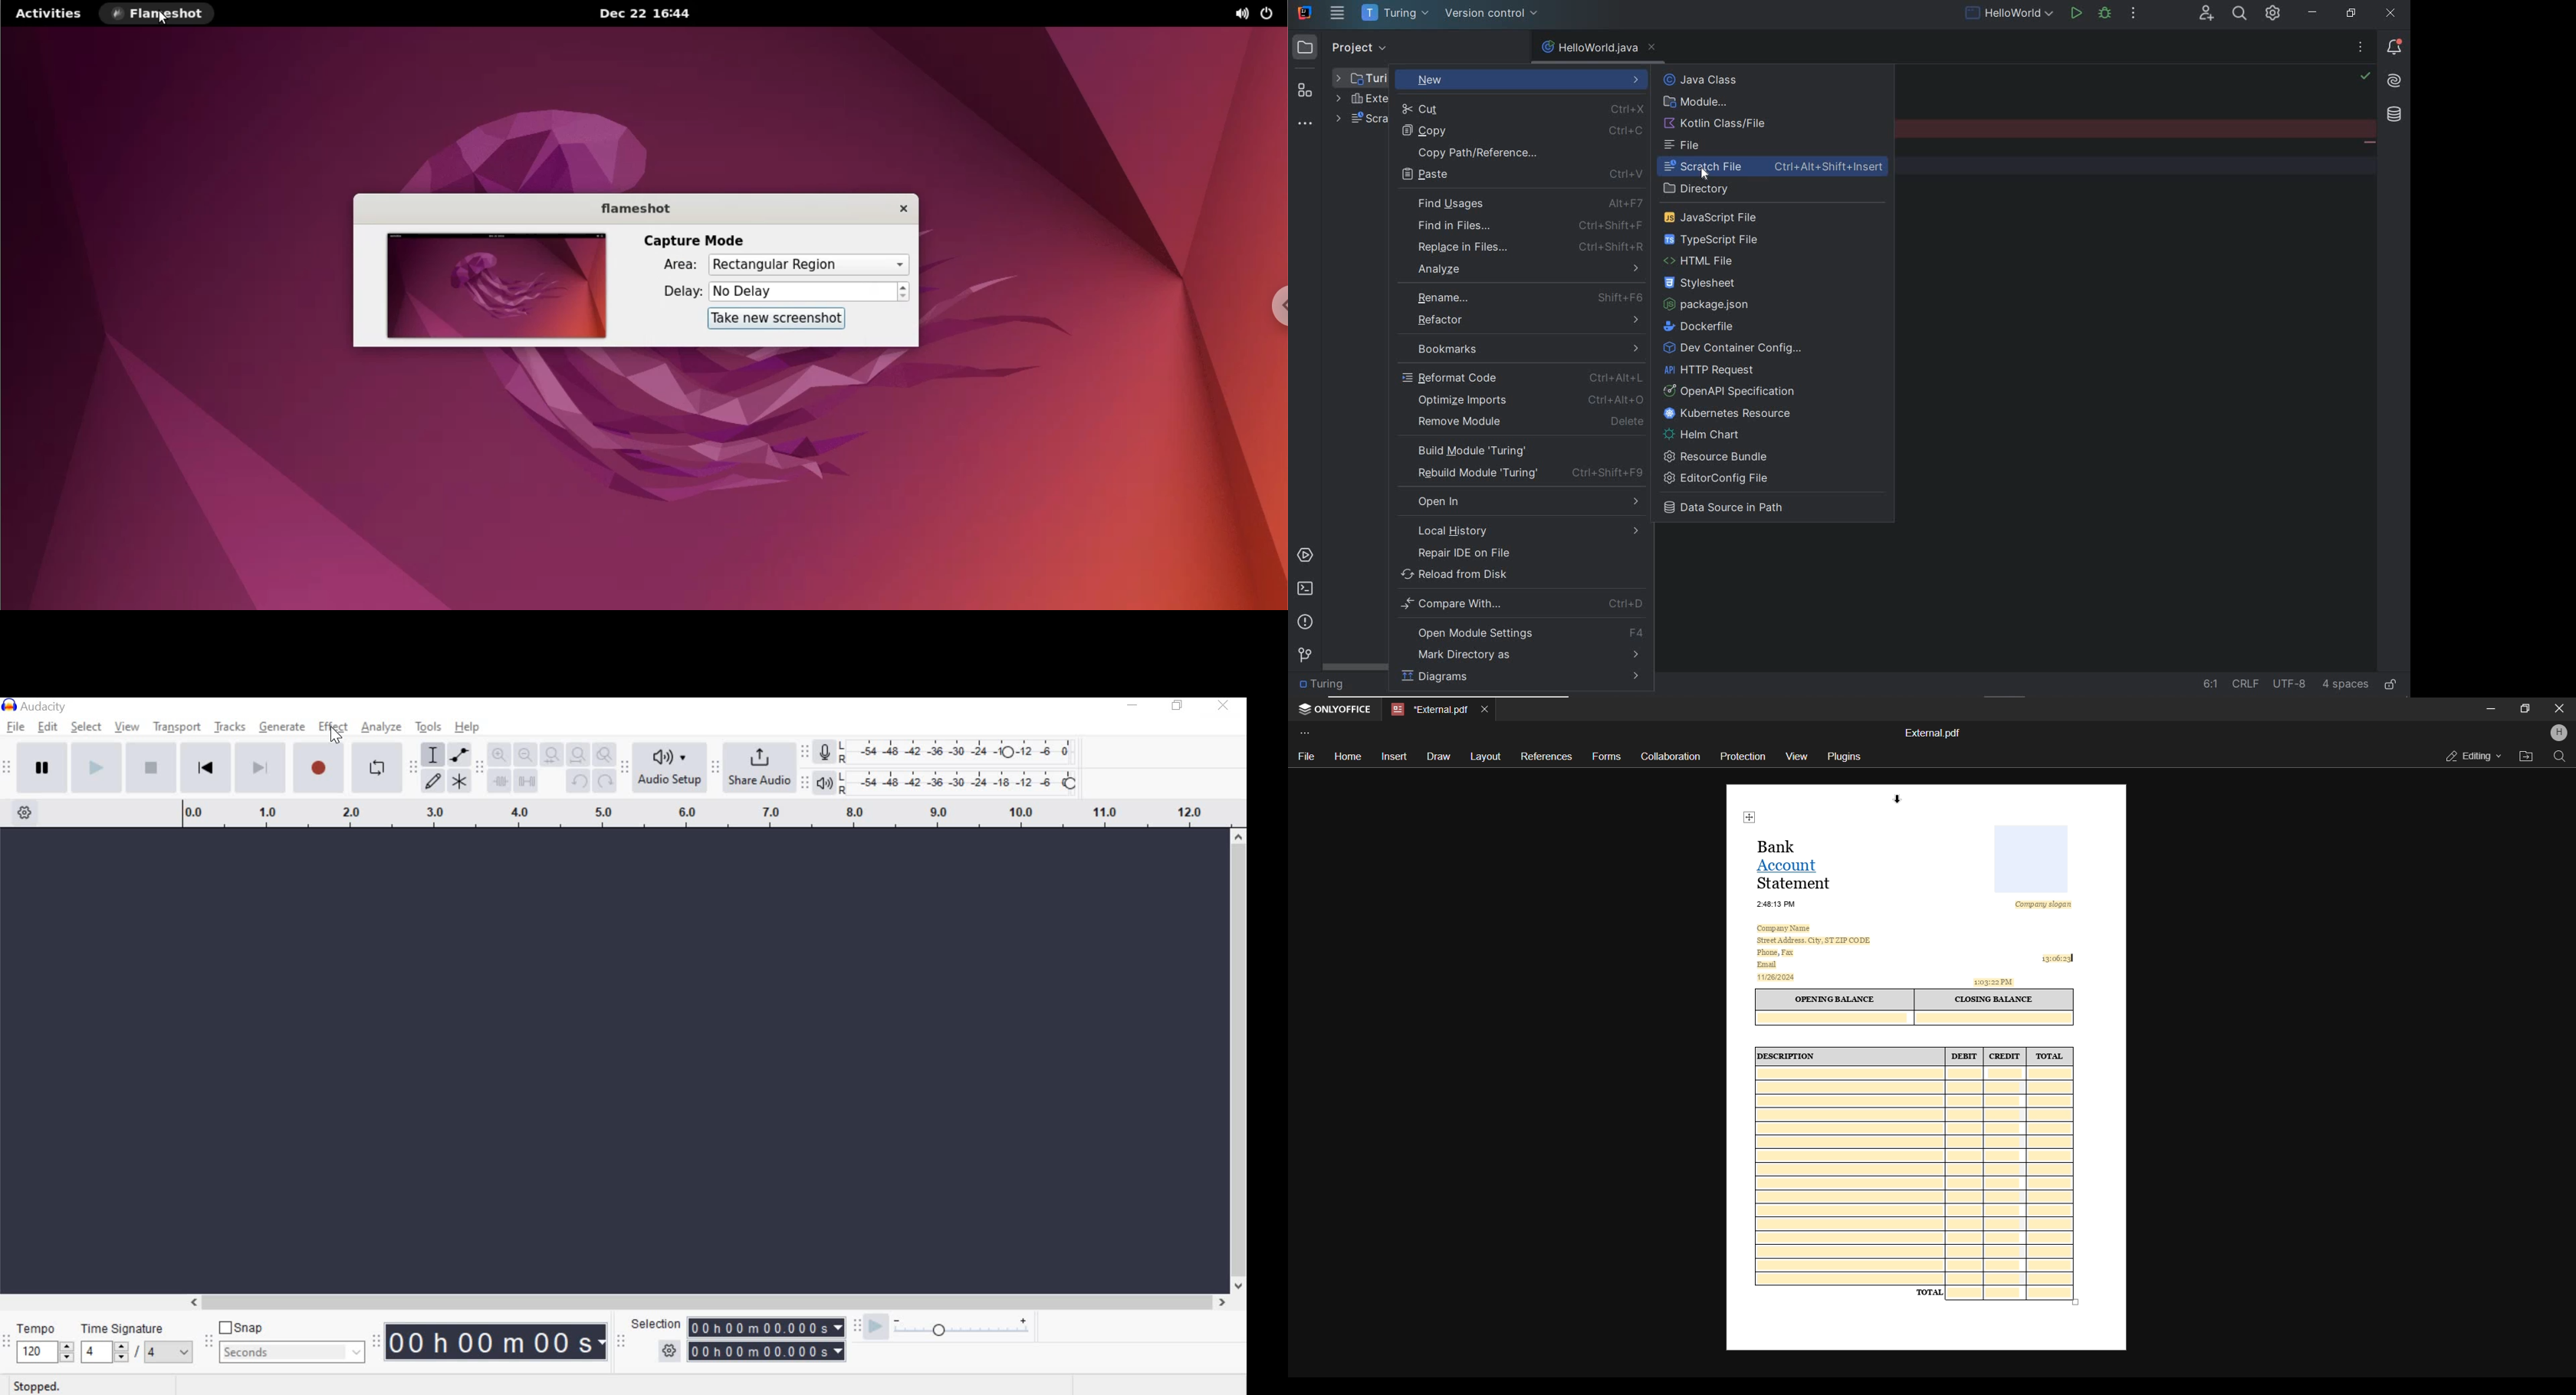 Image resolution: width=2576 pixels, height=1400 pixels. What do you see at coordinates (22, 812) in the screenshot?
I see `Timeline Options` at bounding box center [22, 812].